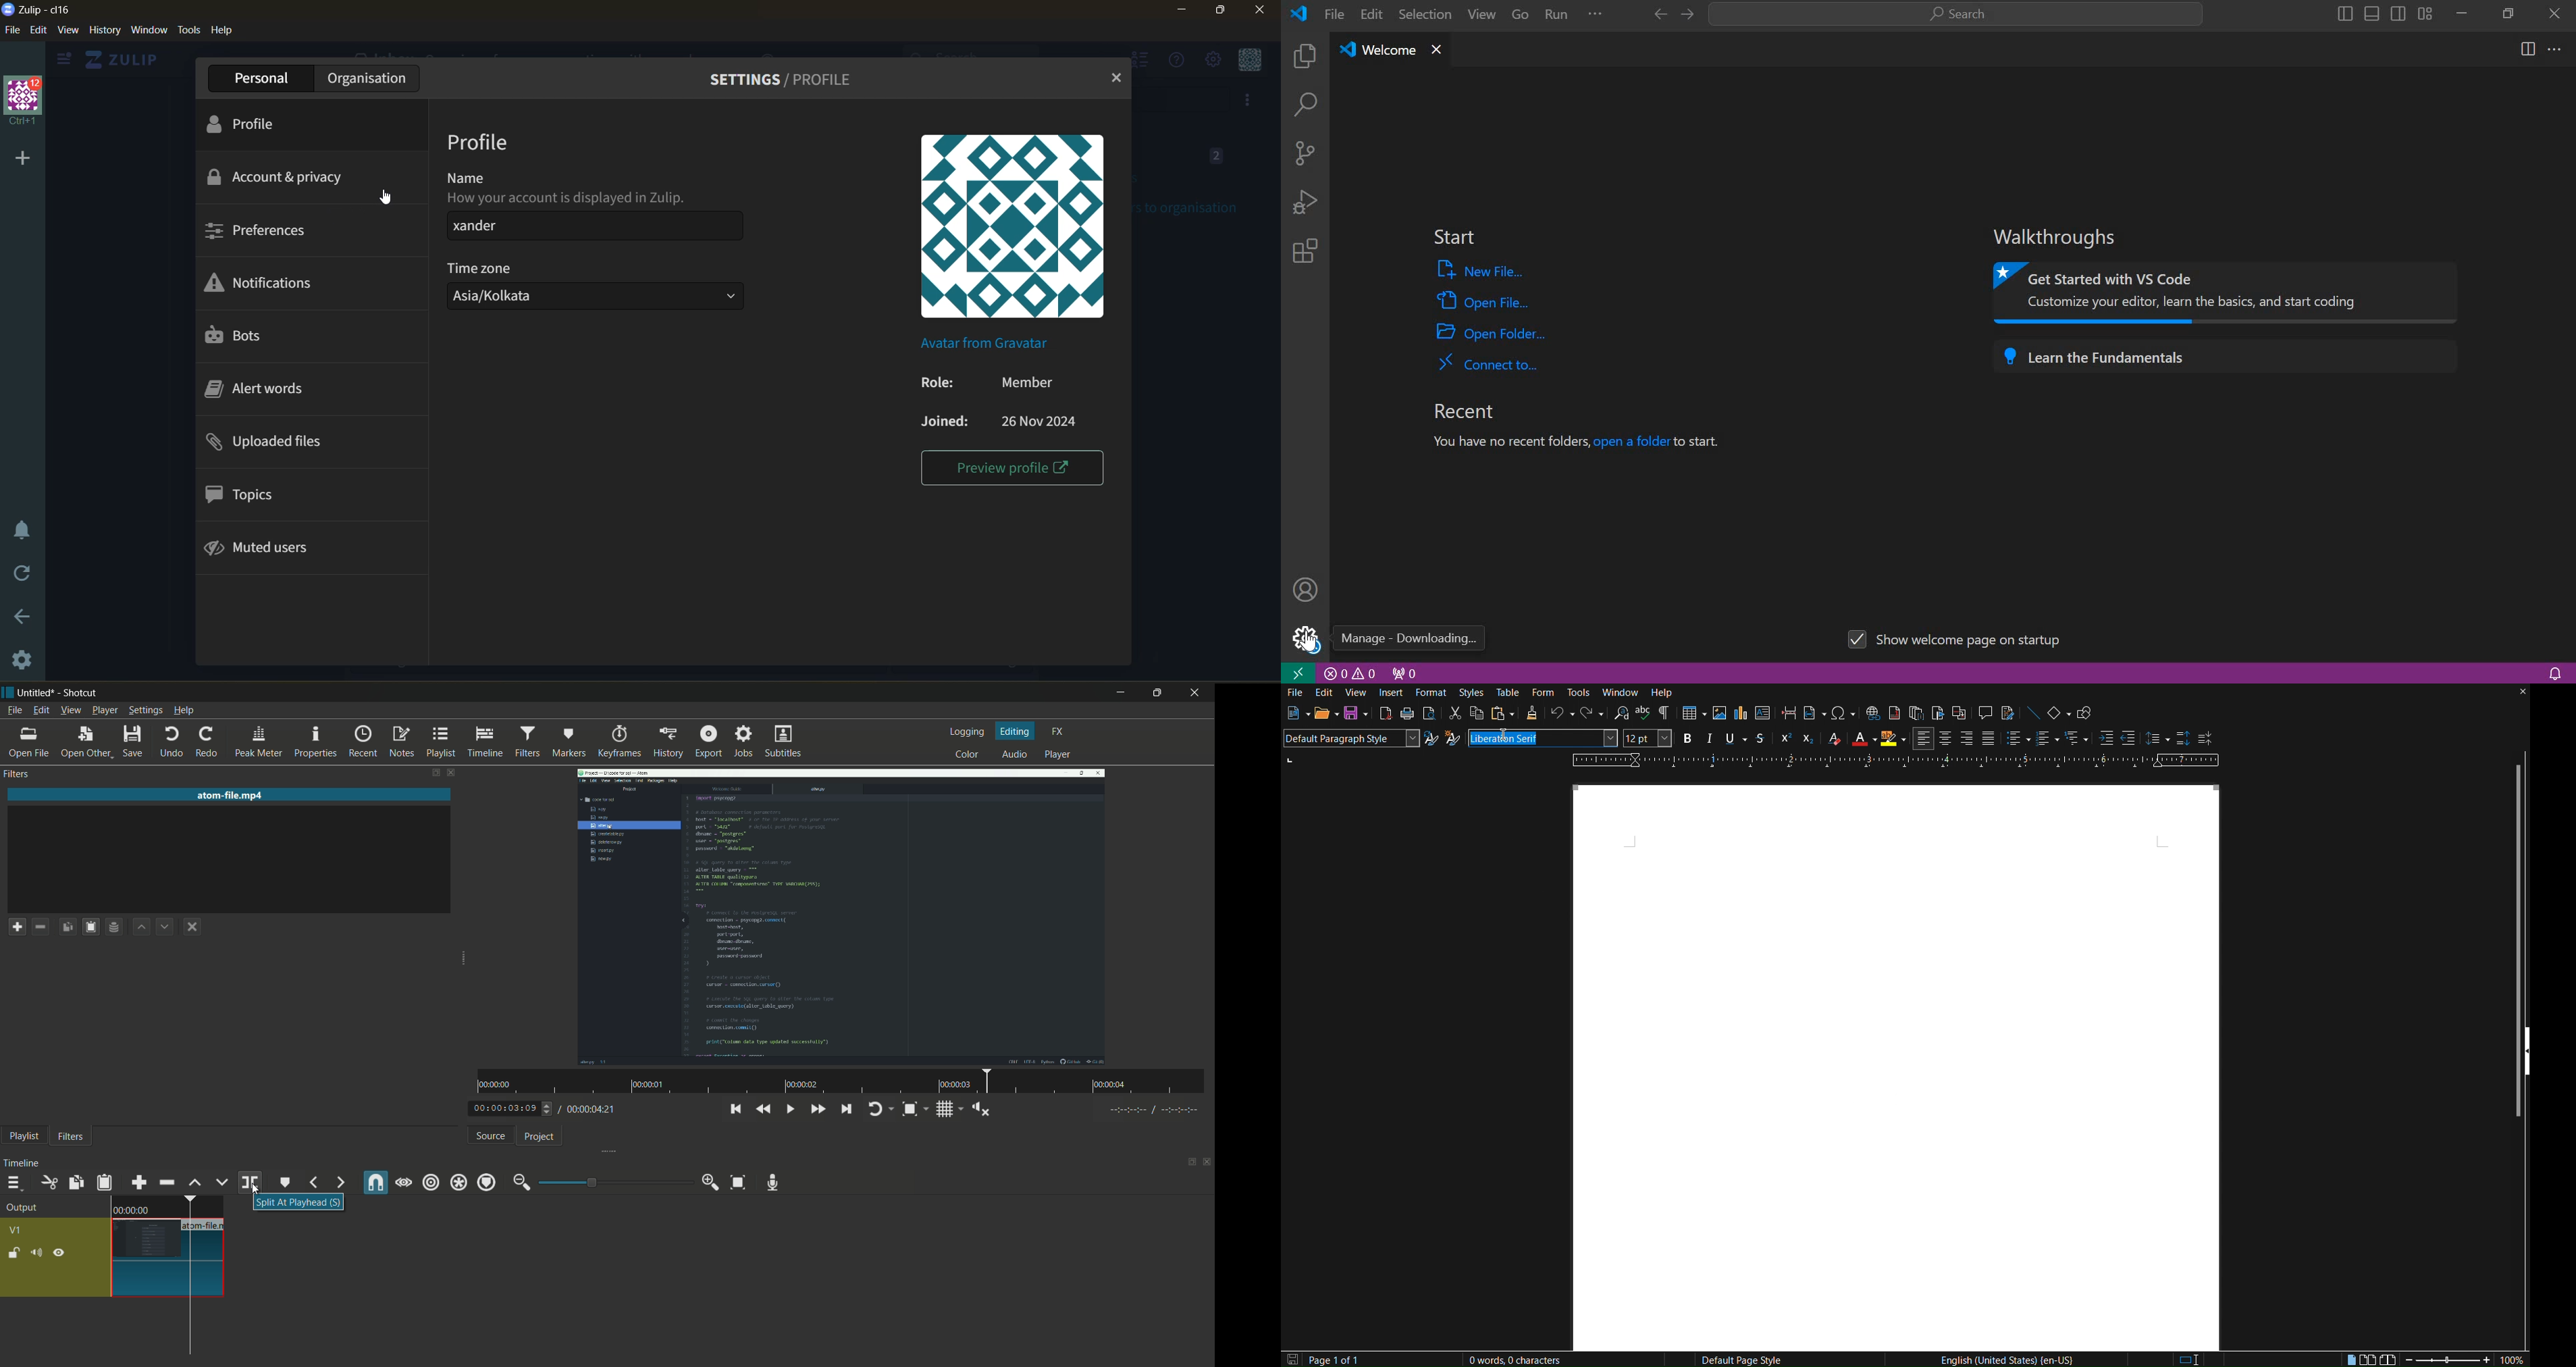 The width and height of the screenshot is (2576, 1372). I want to click on Justify, so click(1988, 739).